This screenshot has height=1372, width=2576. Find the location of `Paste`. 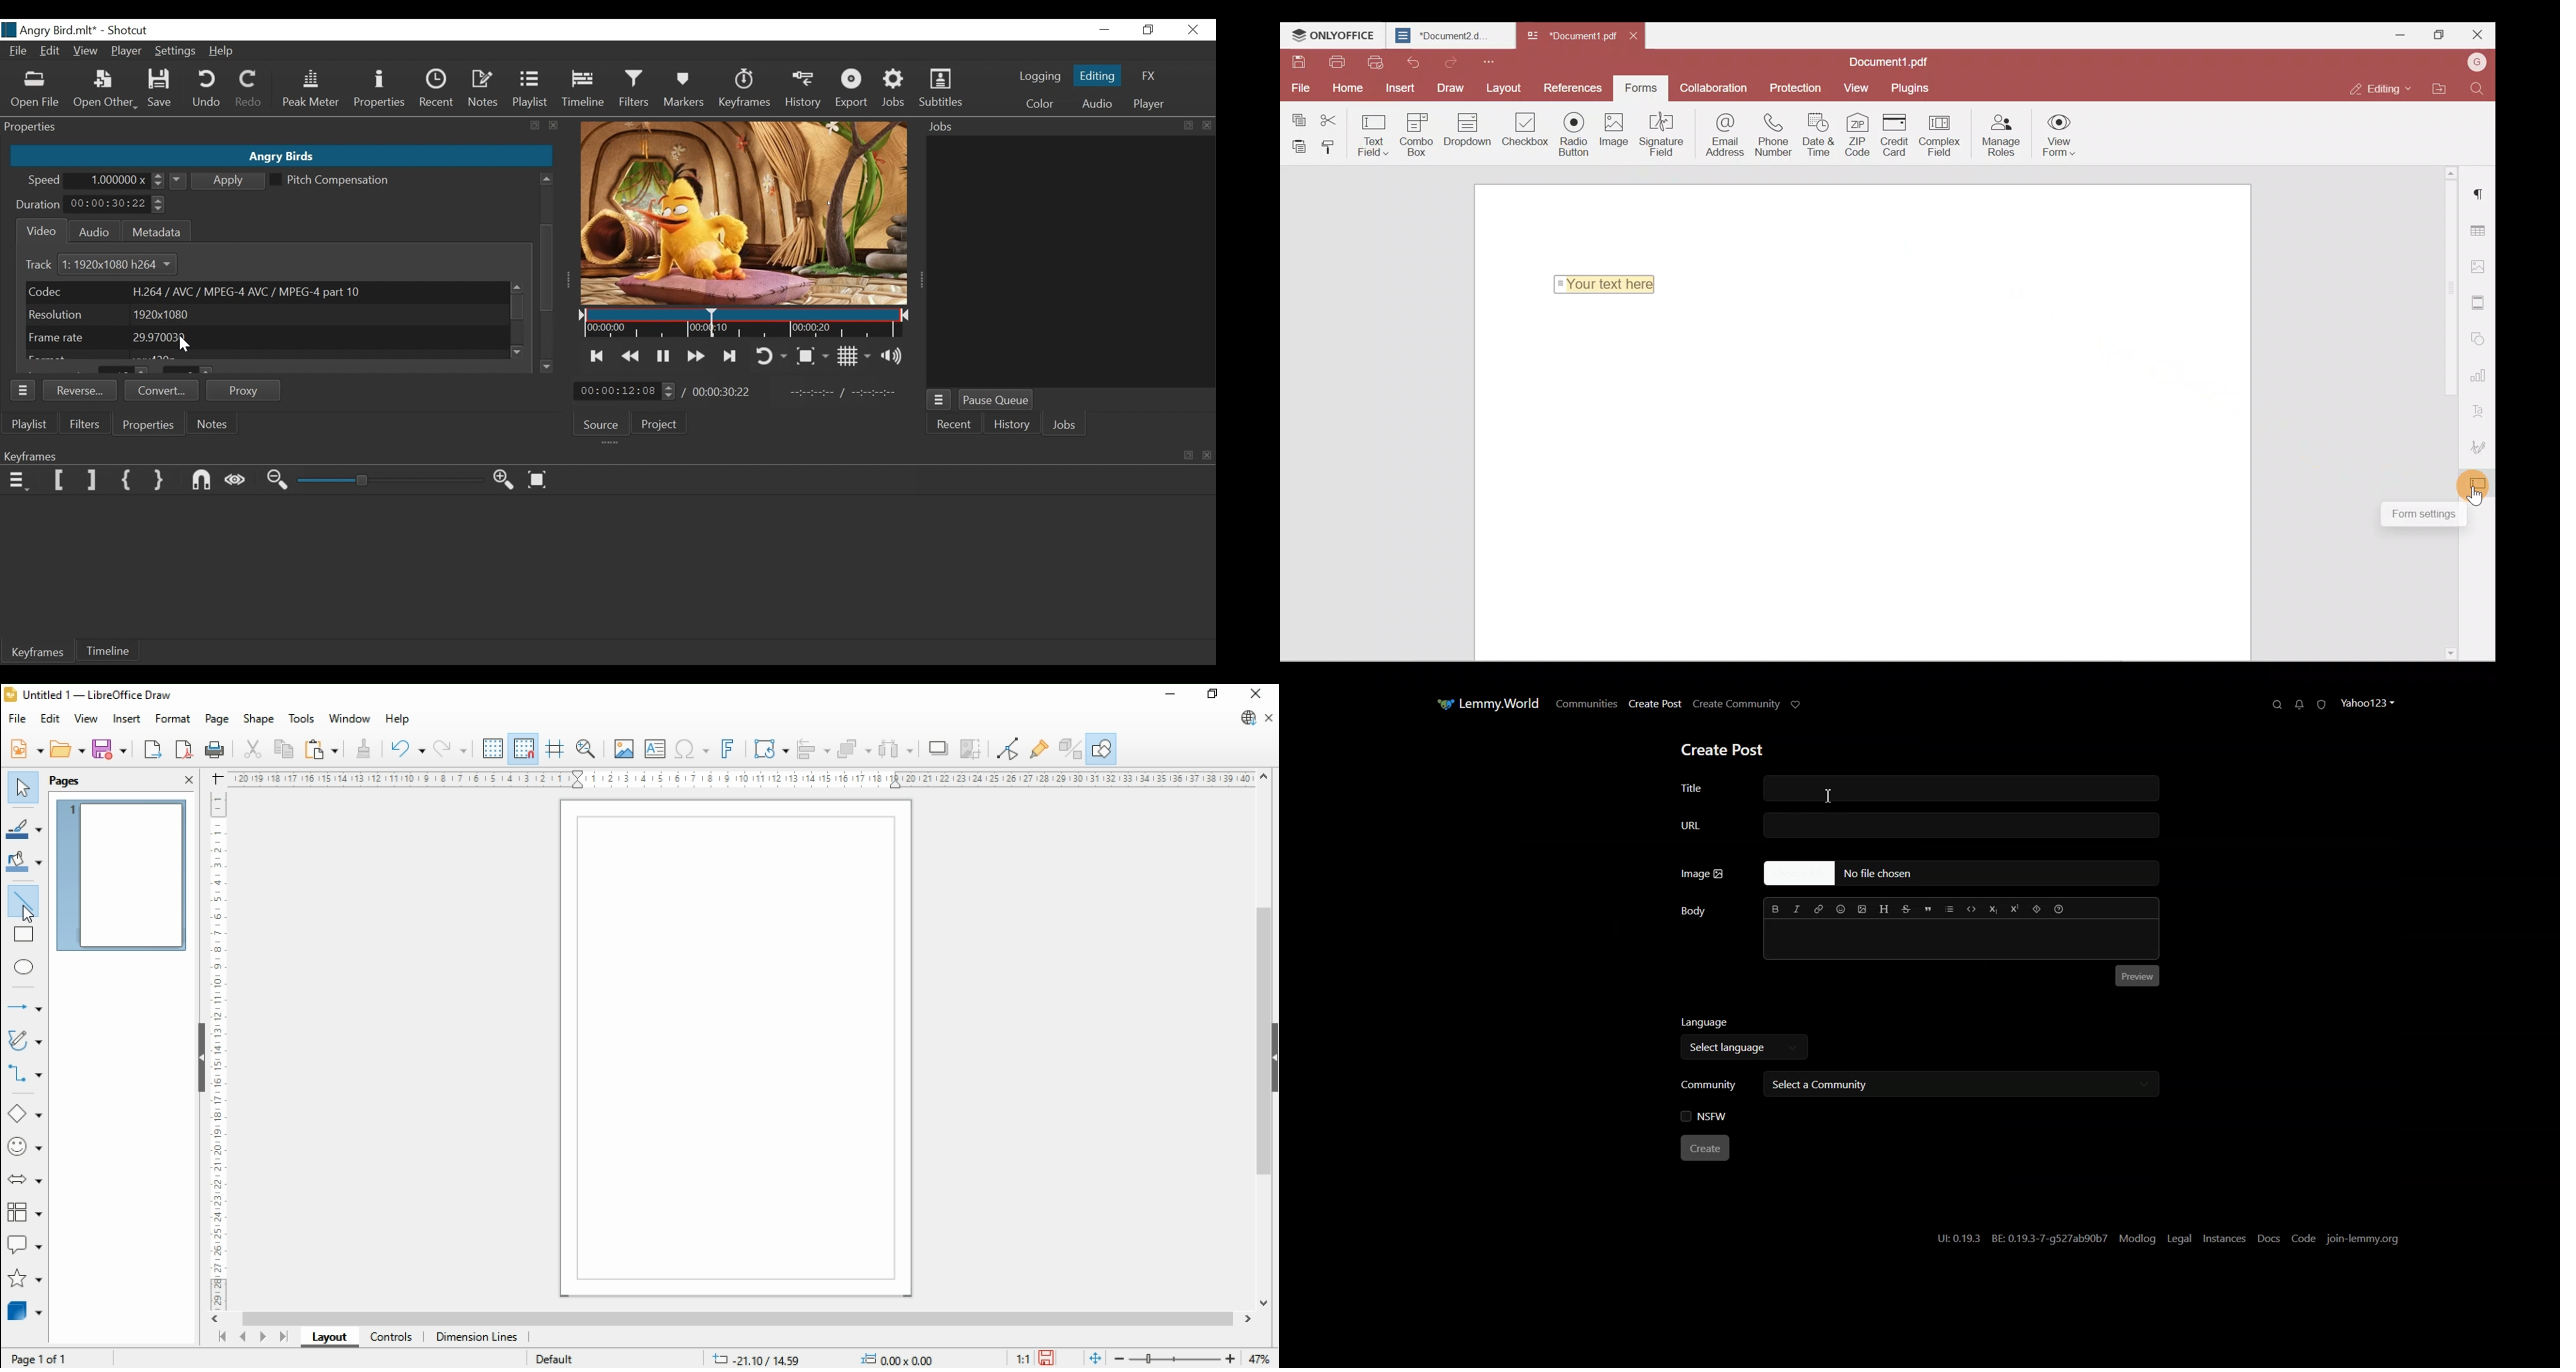

Paste is located at coordinates (1296, 146).